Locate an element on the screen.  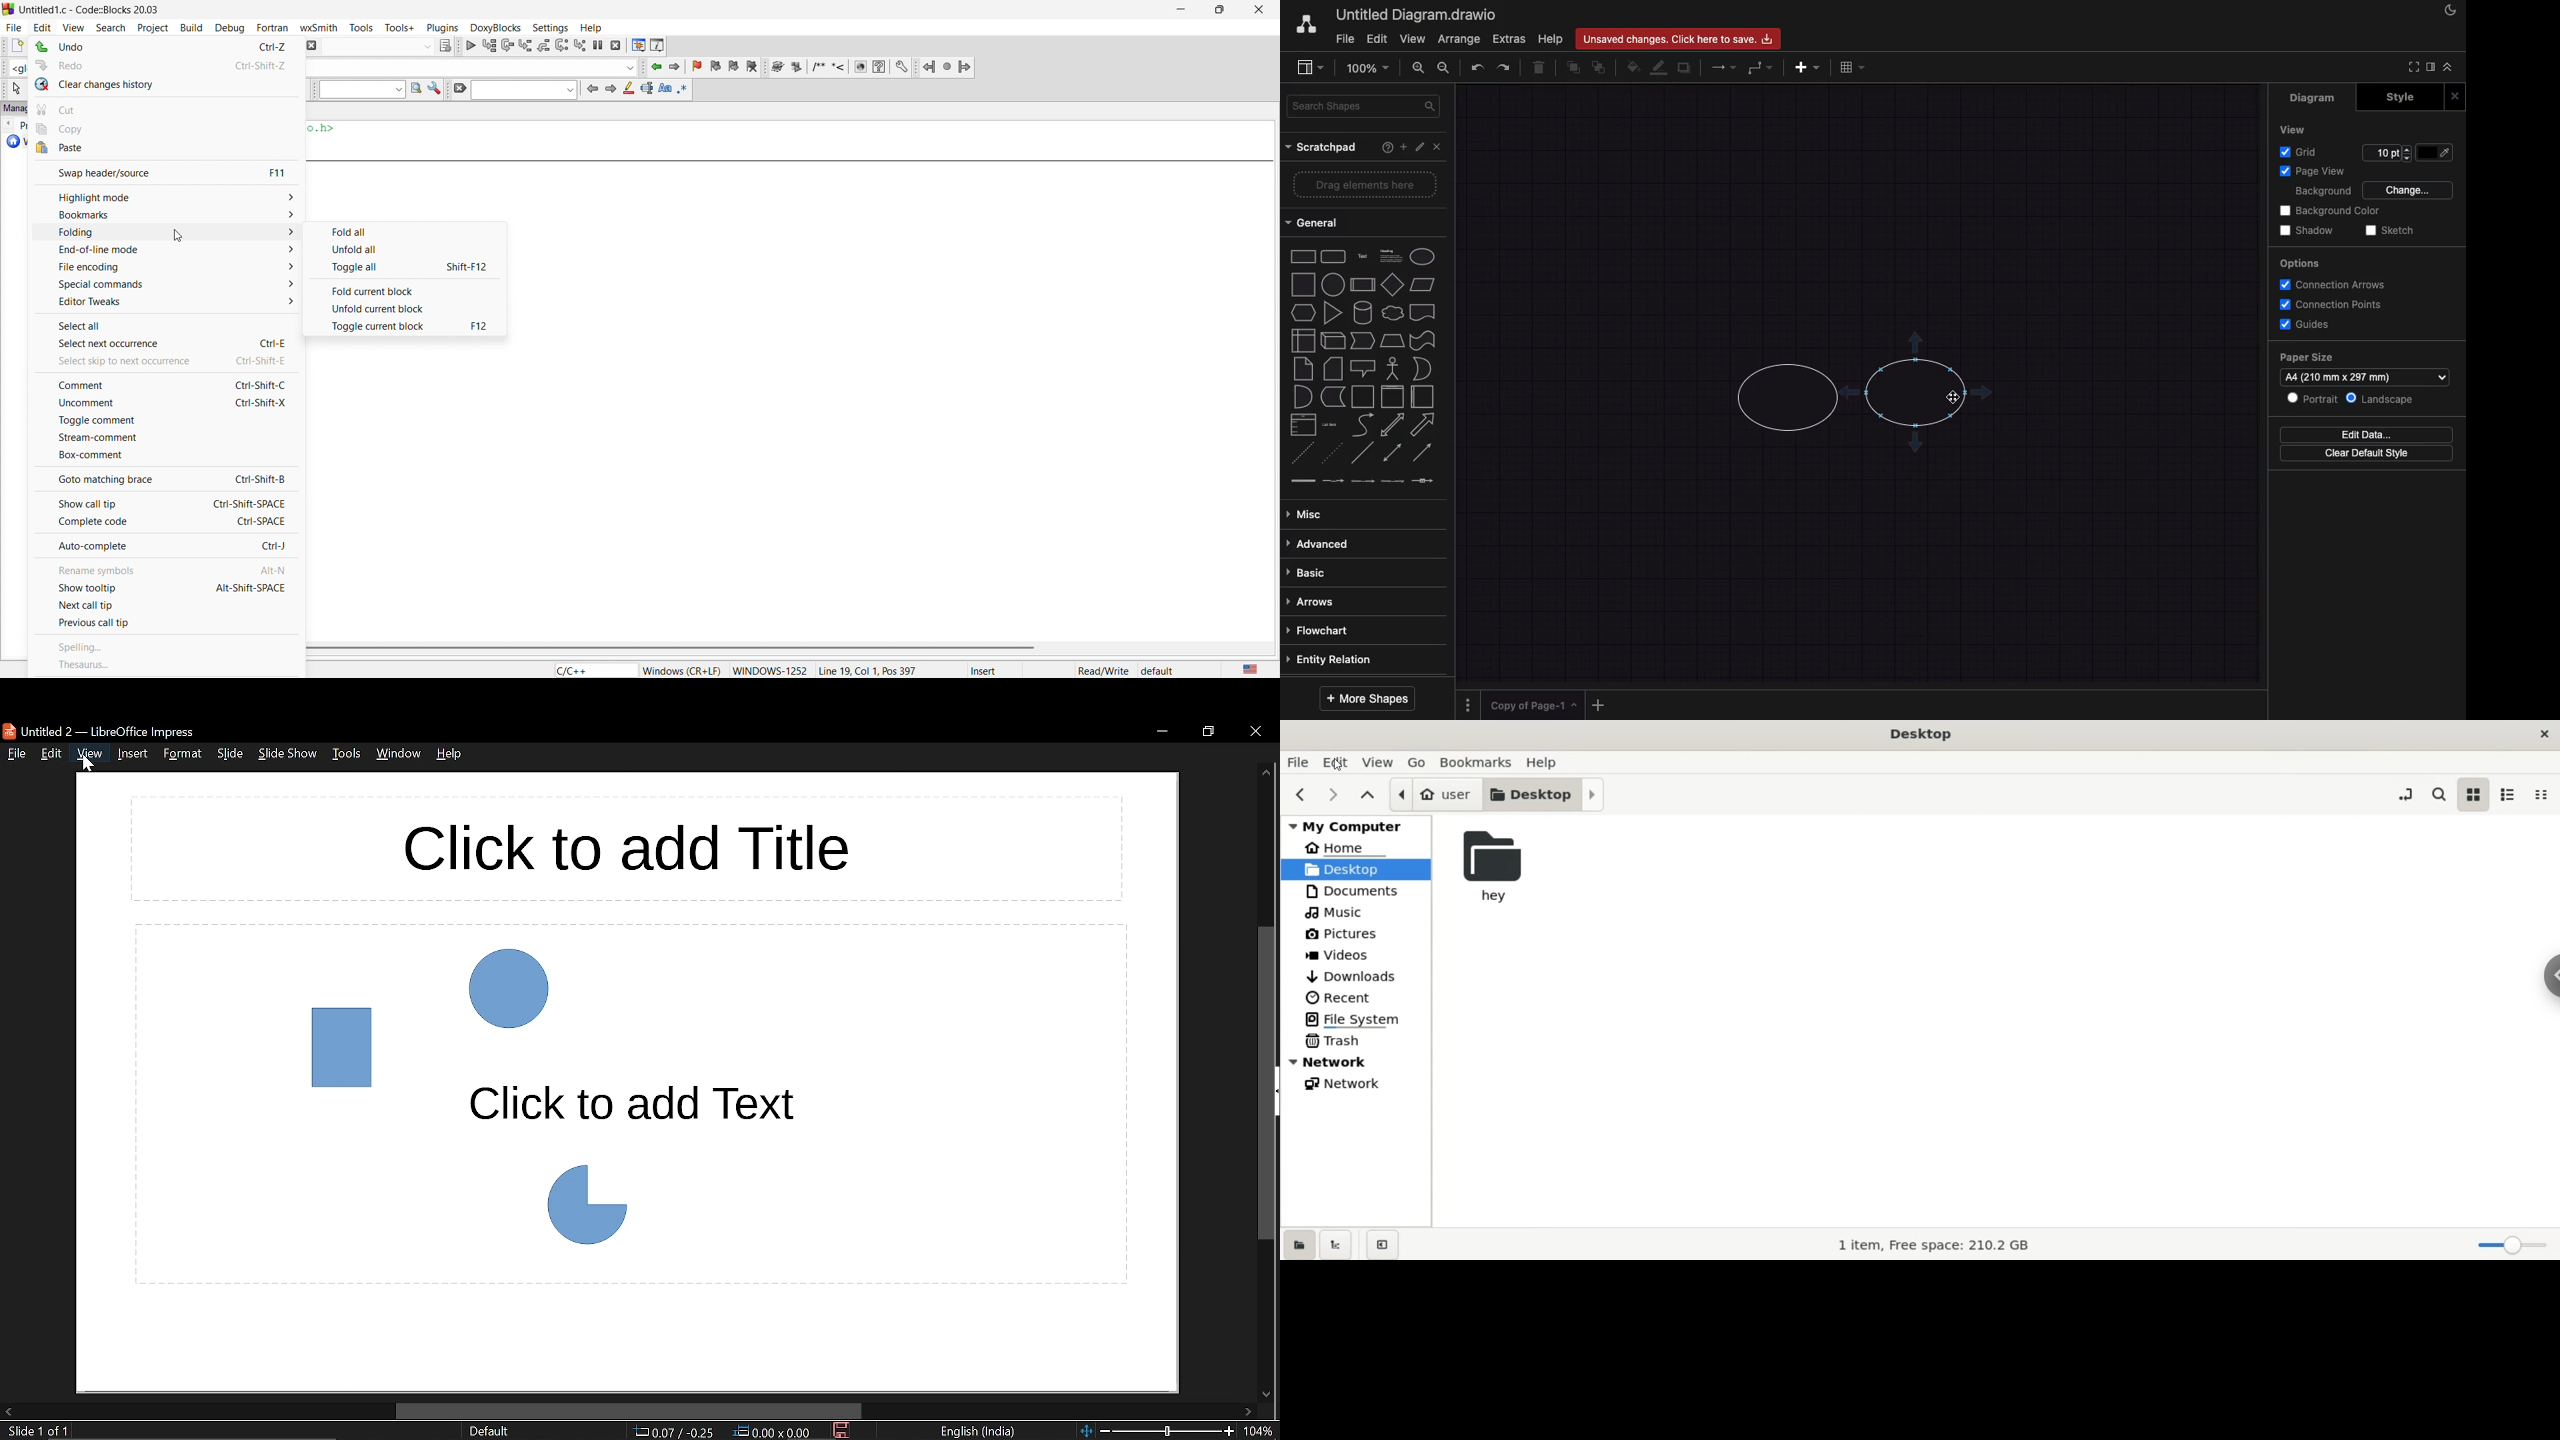
auto complete is located at coordinates (165, 547).